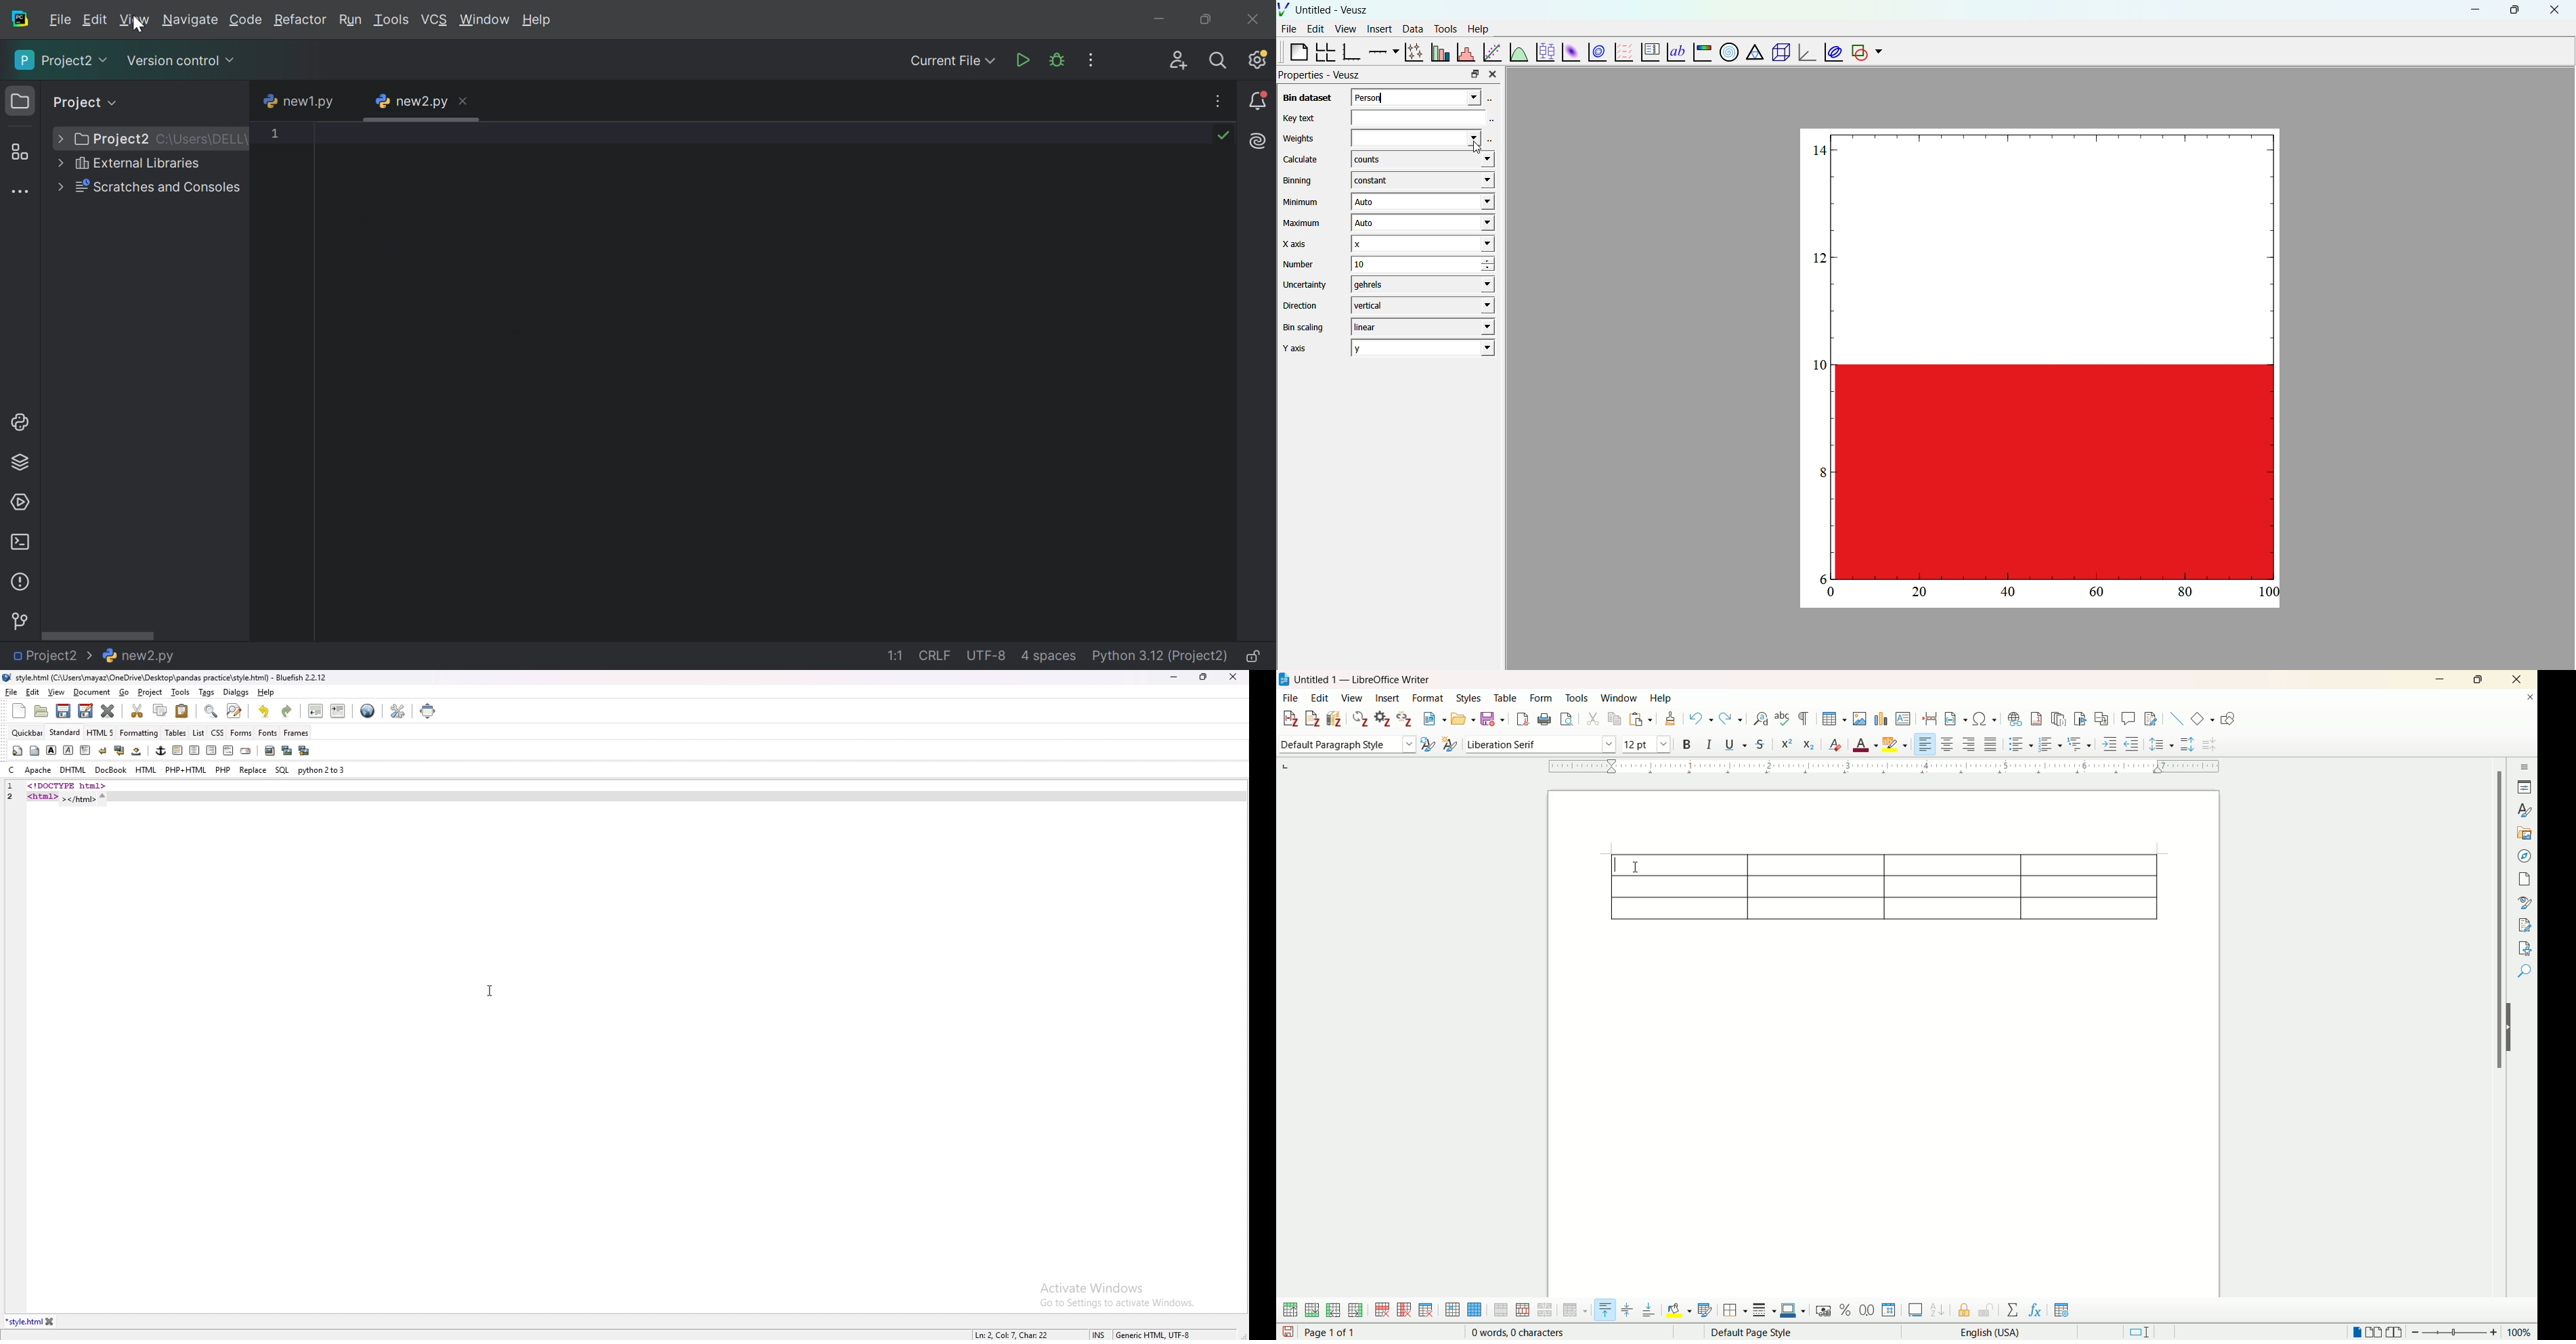 Image resolution: width=2576 pixels, height=1344 pixels. What do you see at coordinates (102, 750) in the screenshot?
I see `break` at bounding box center [102, 750].